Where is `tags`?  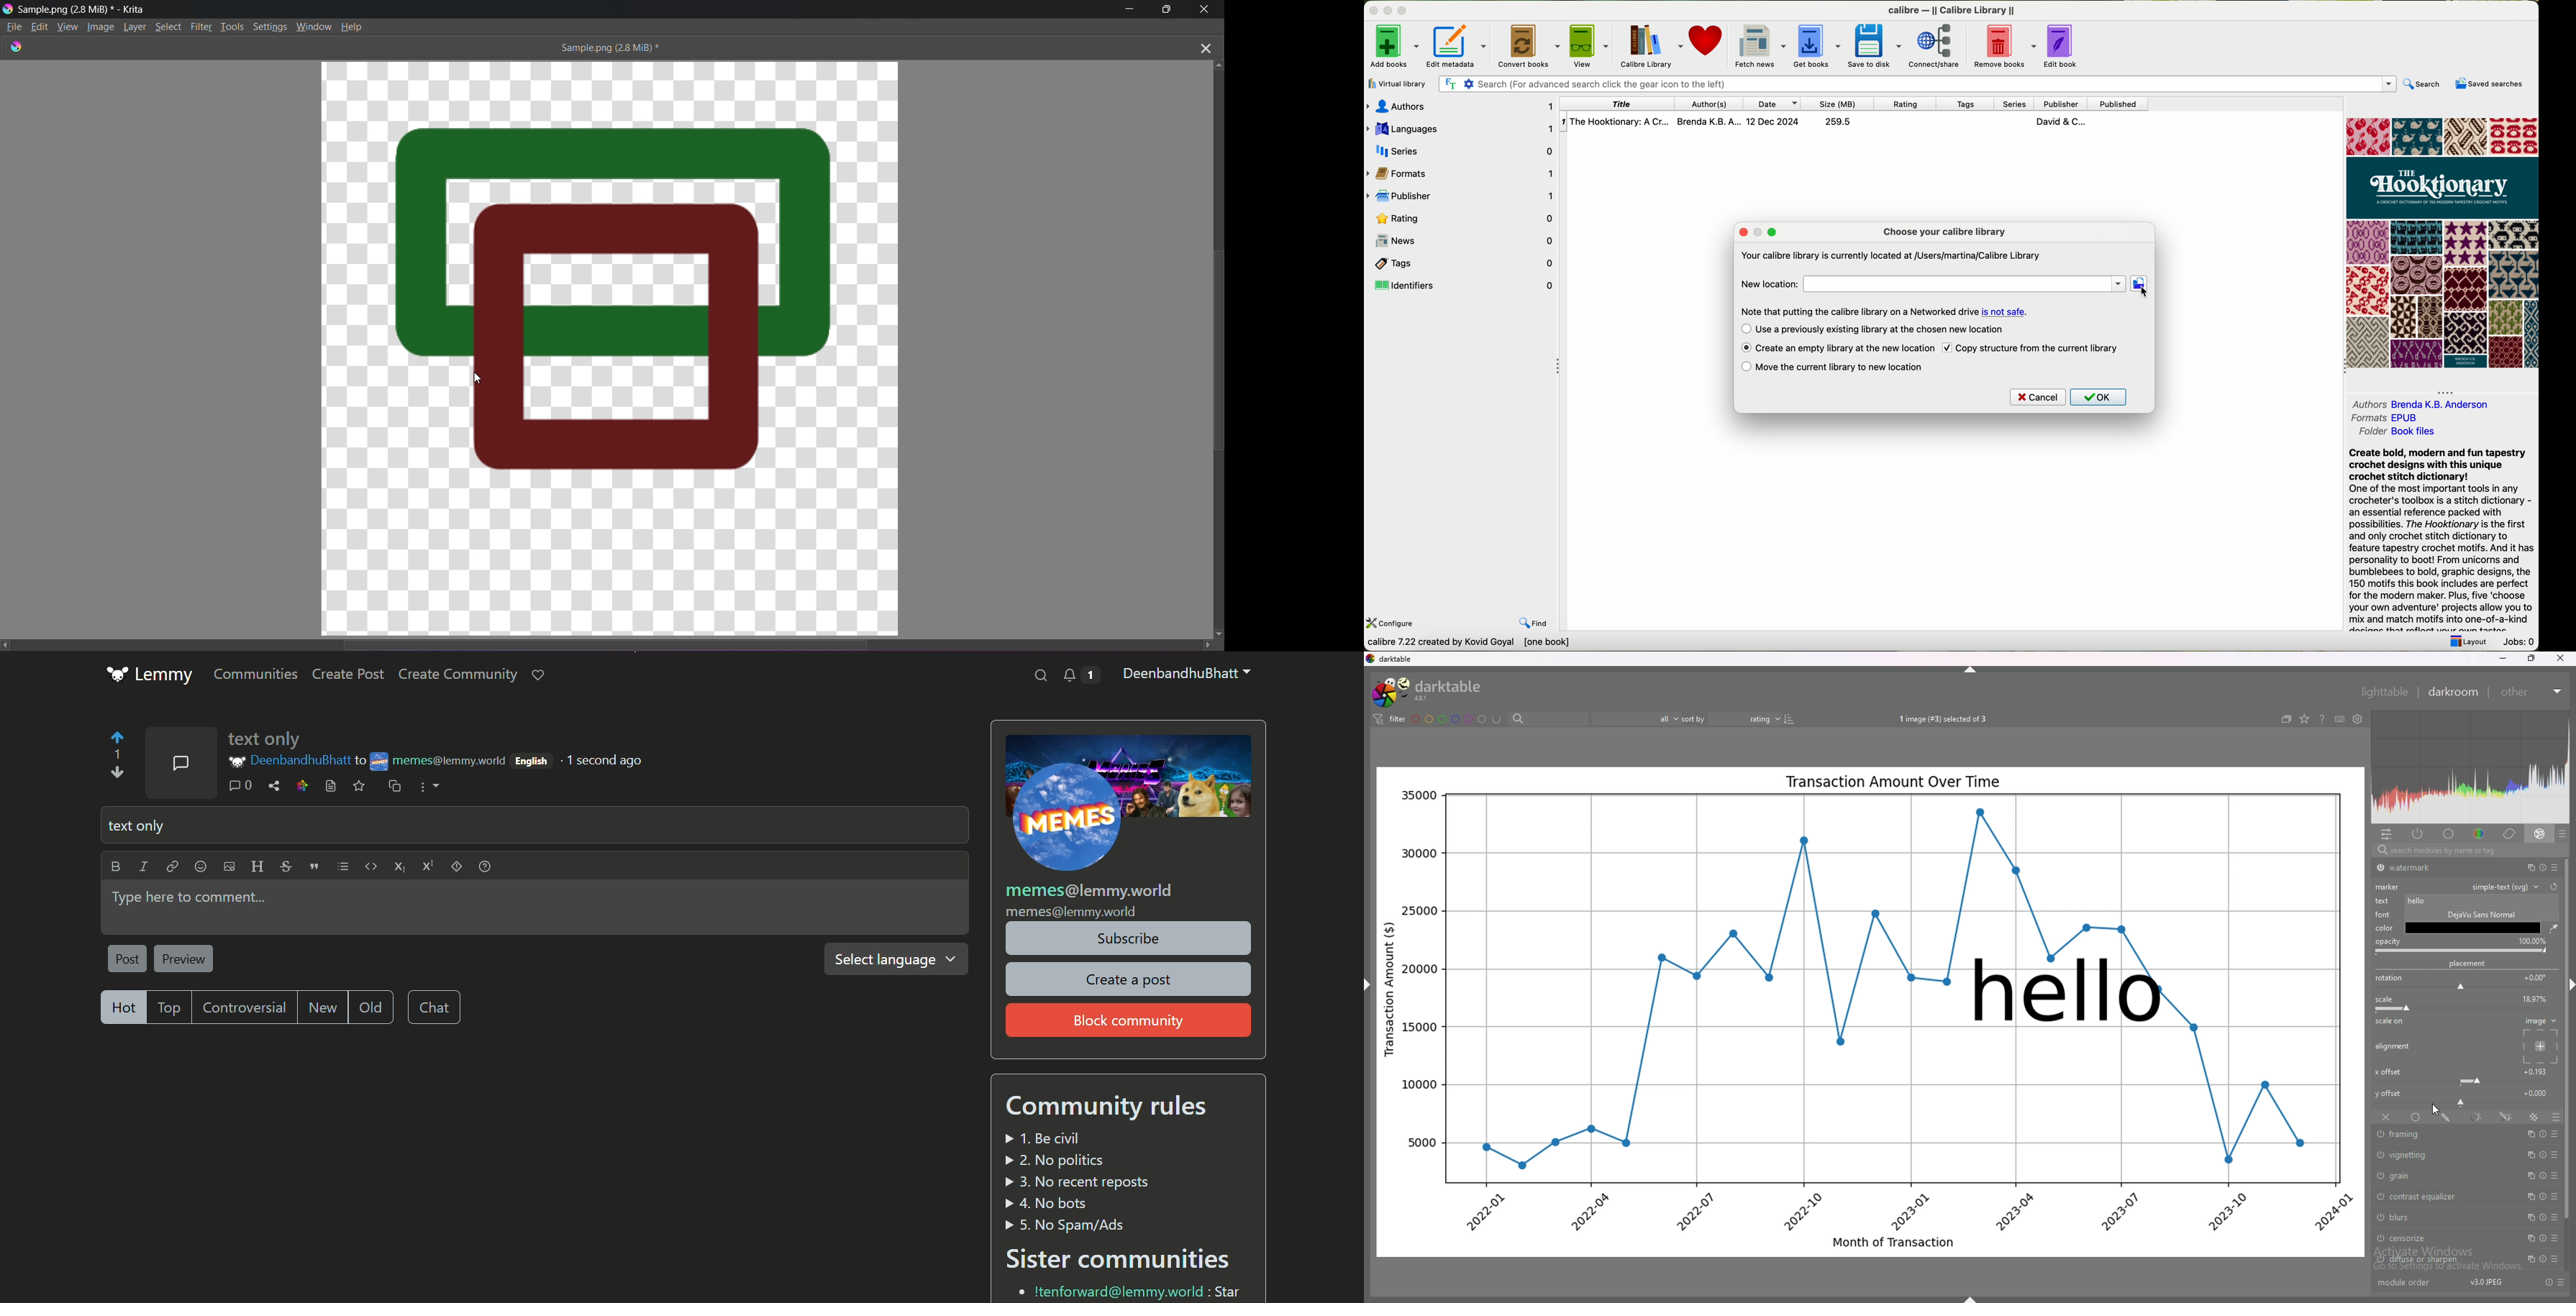
tags is located at coordinates (1460, 264).